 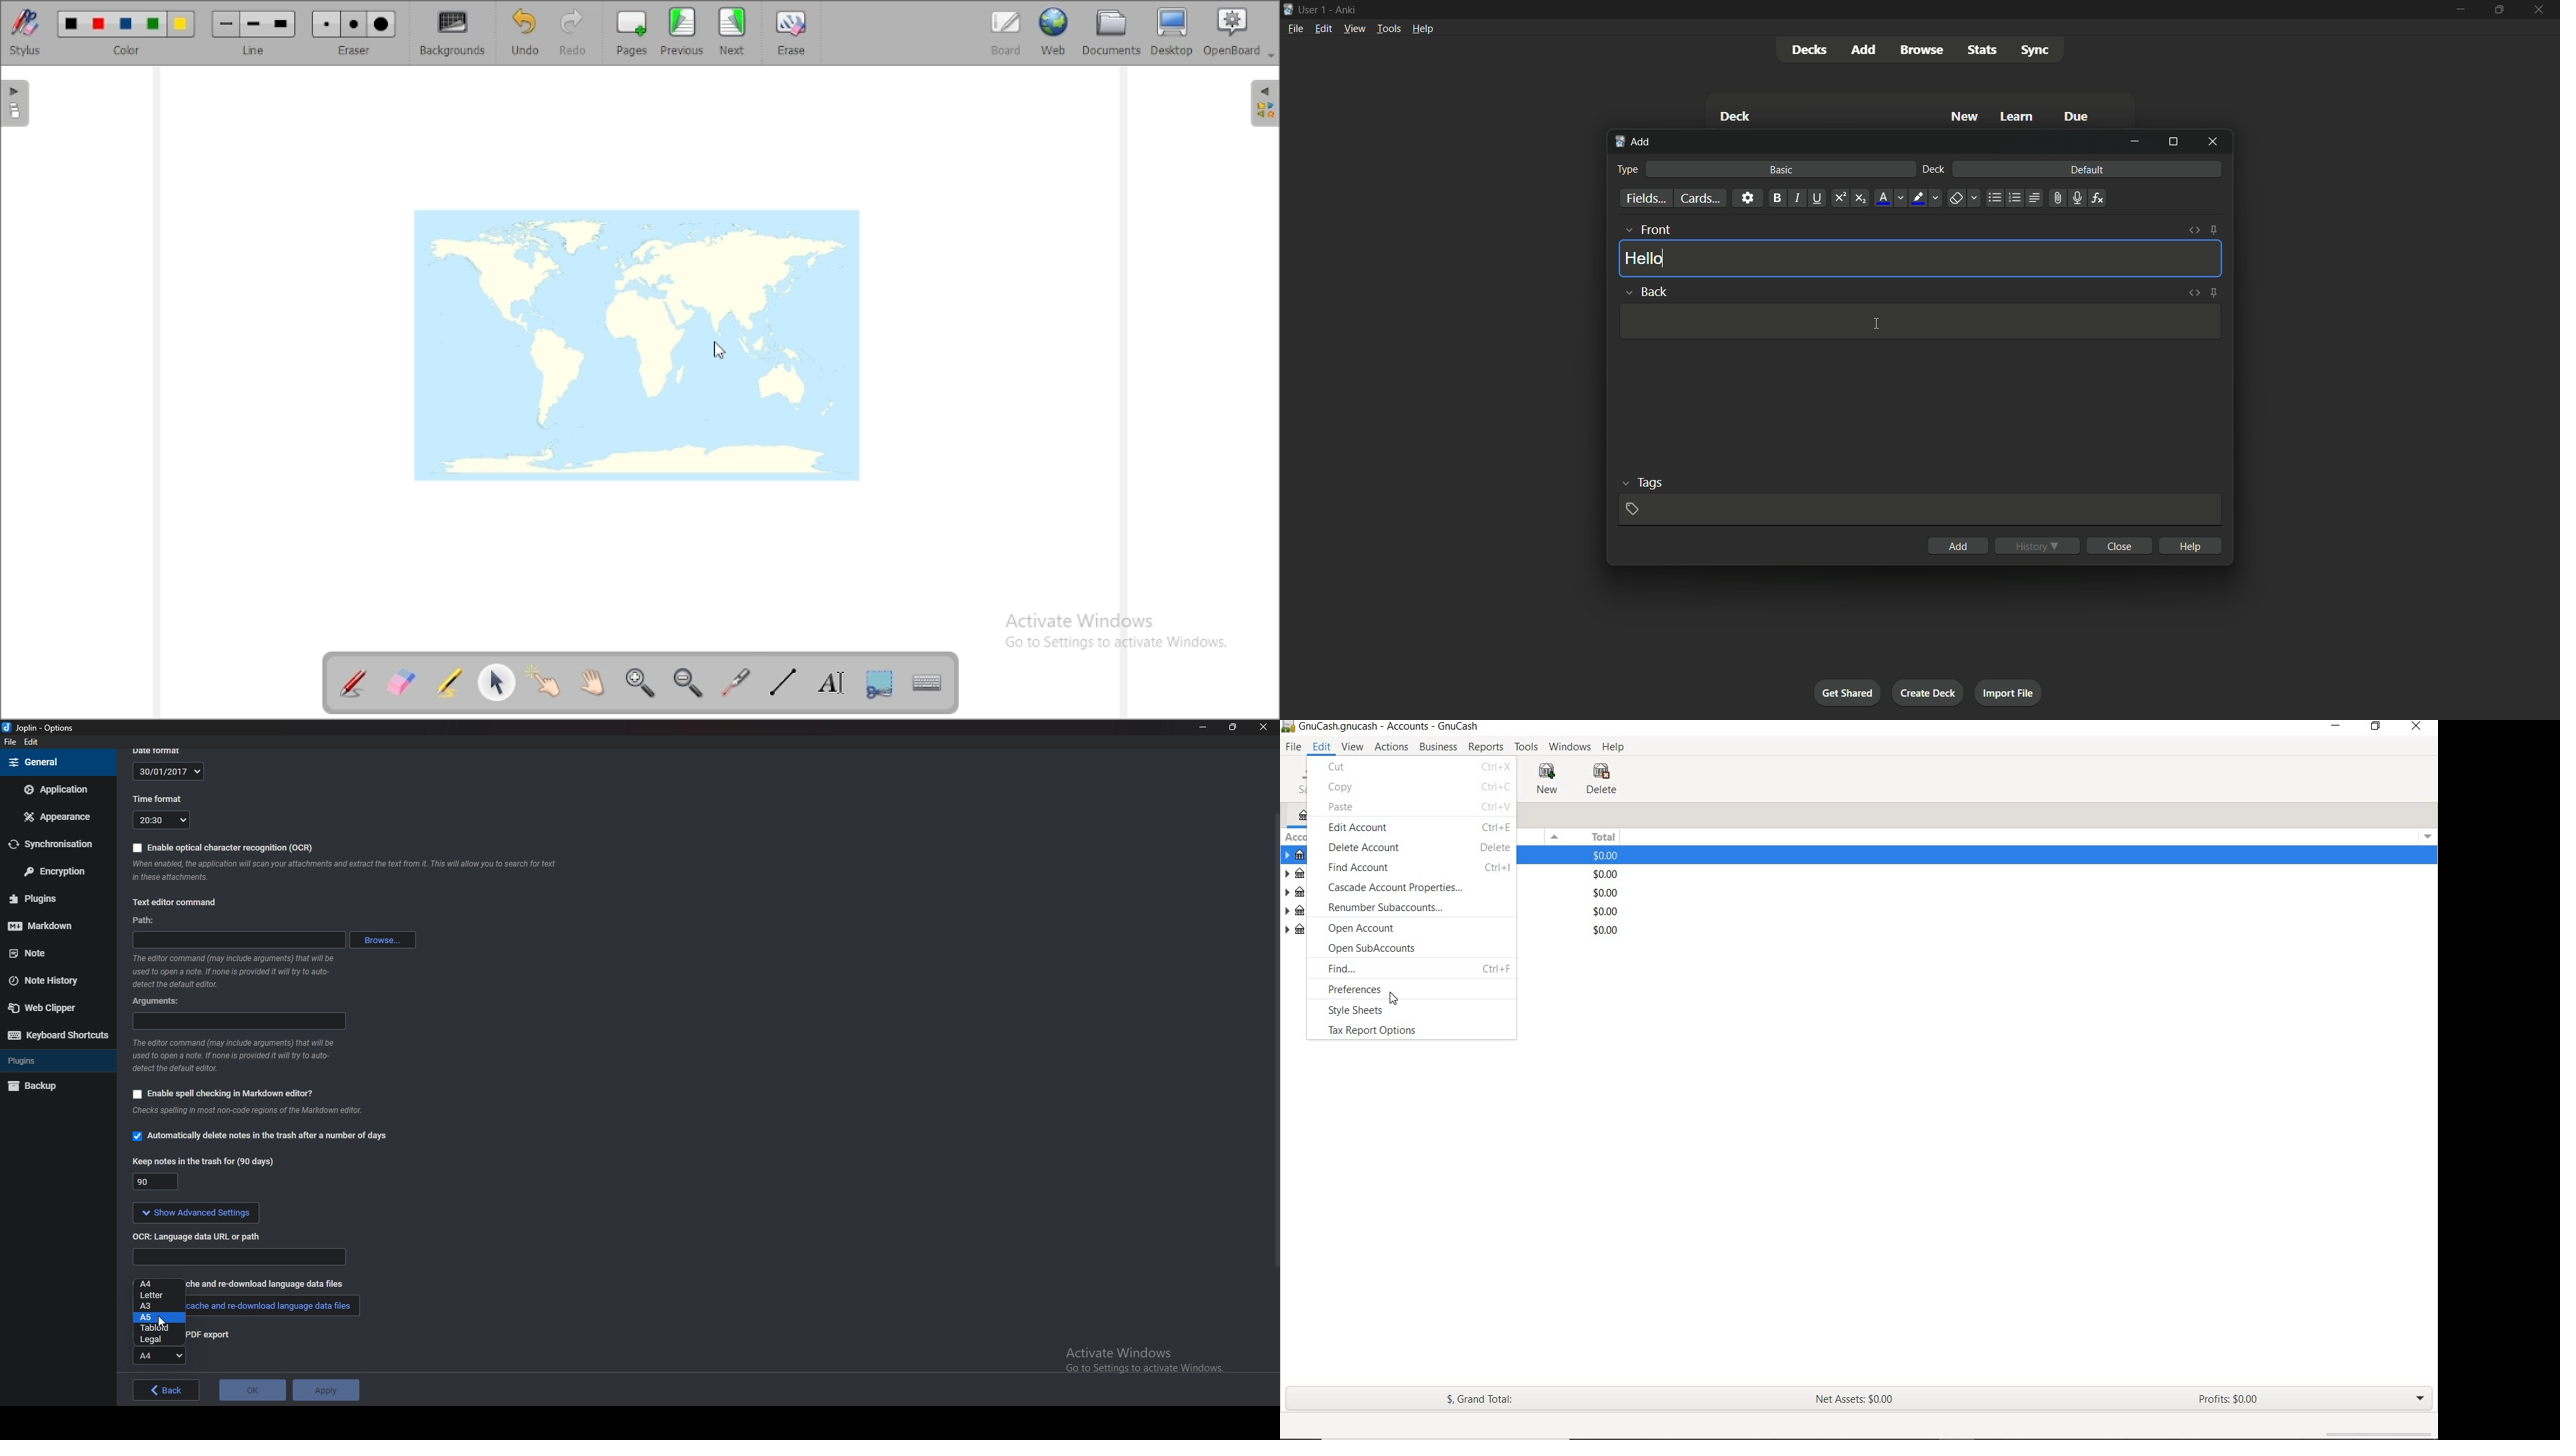 What do you see at coordinates (400, 683) in the screenshot?
I see `erase annotation` at bounding box center [400, 683].